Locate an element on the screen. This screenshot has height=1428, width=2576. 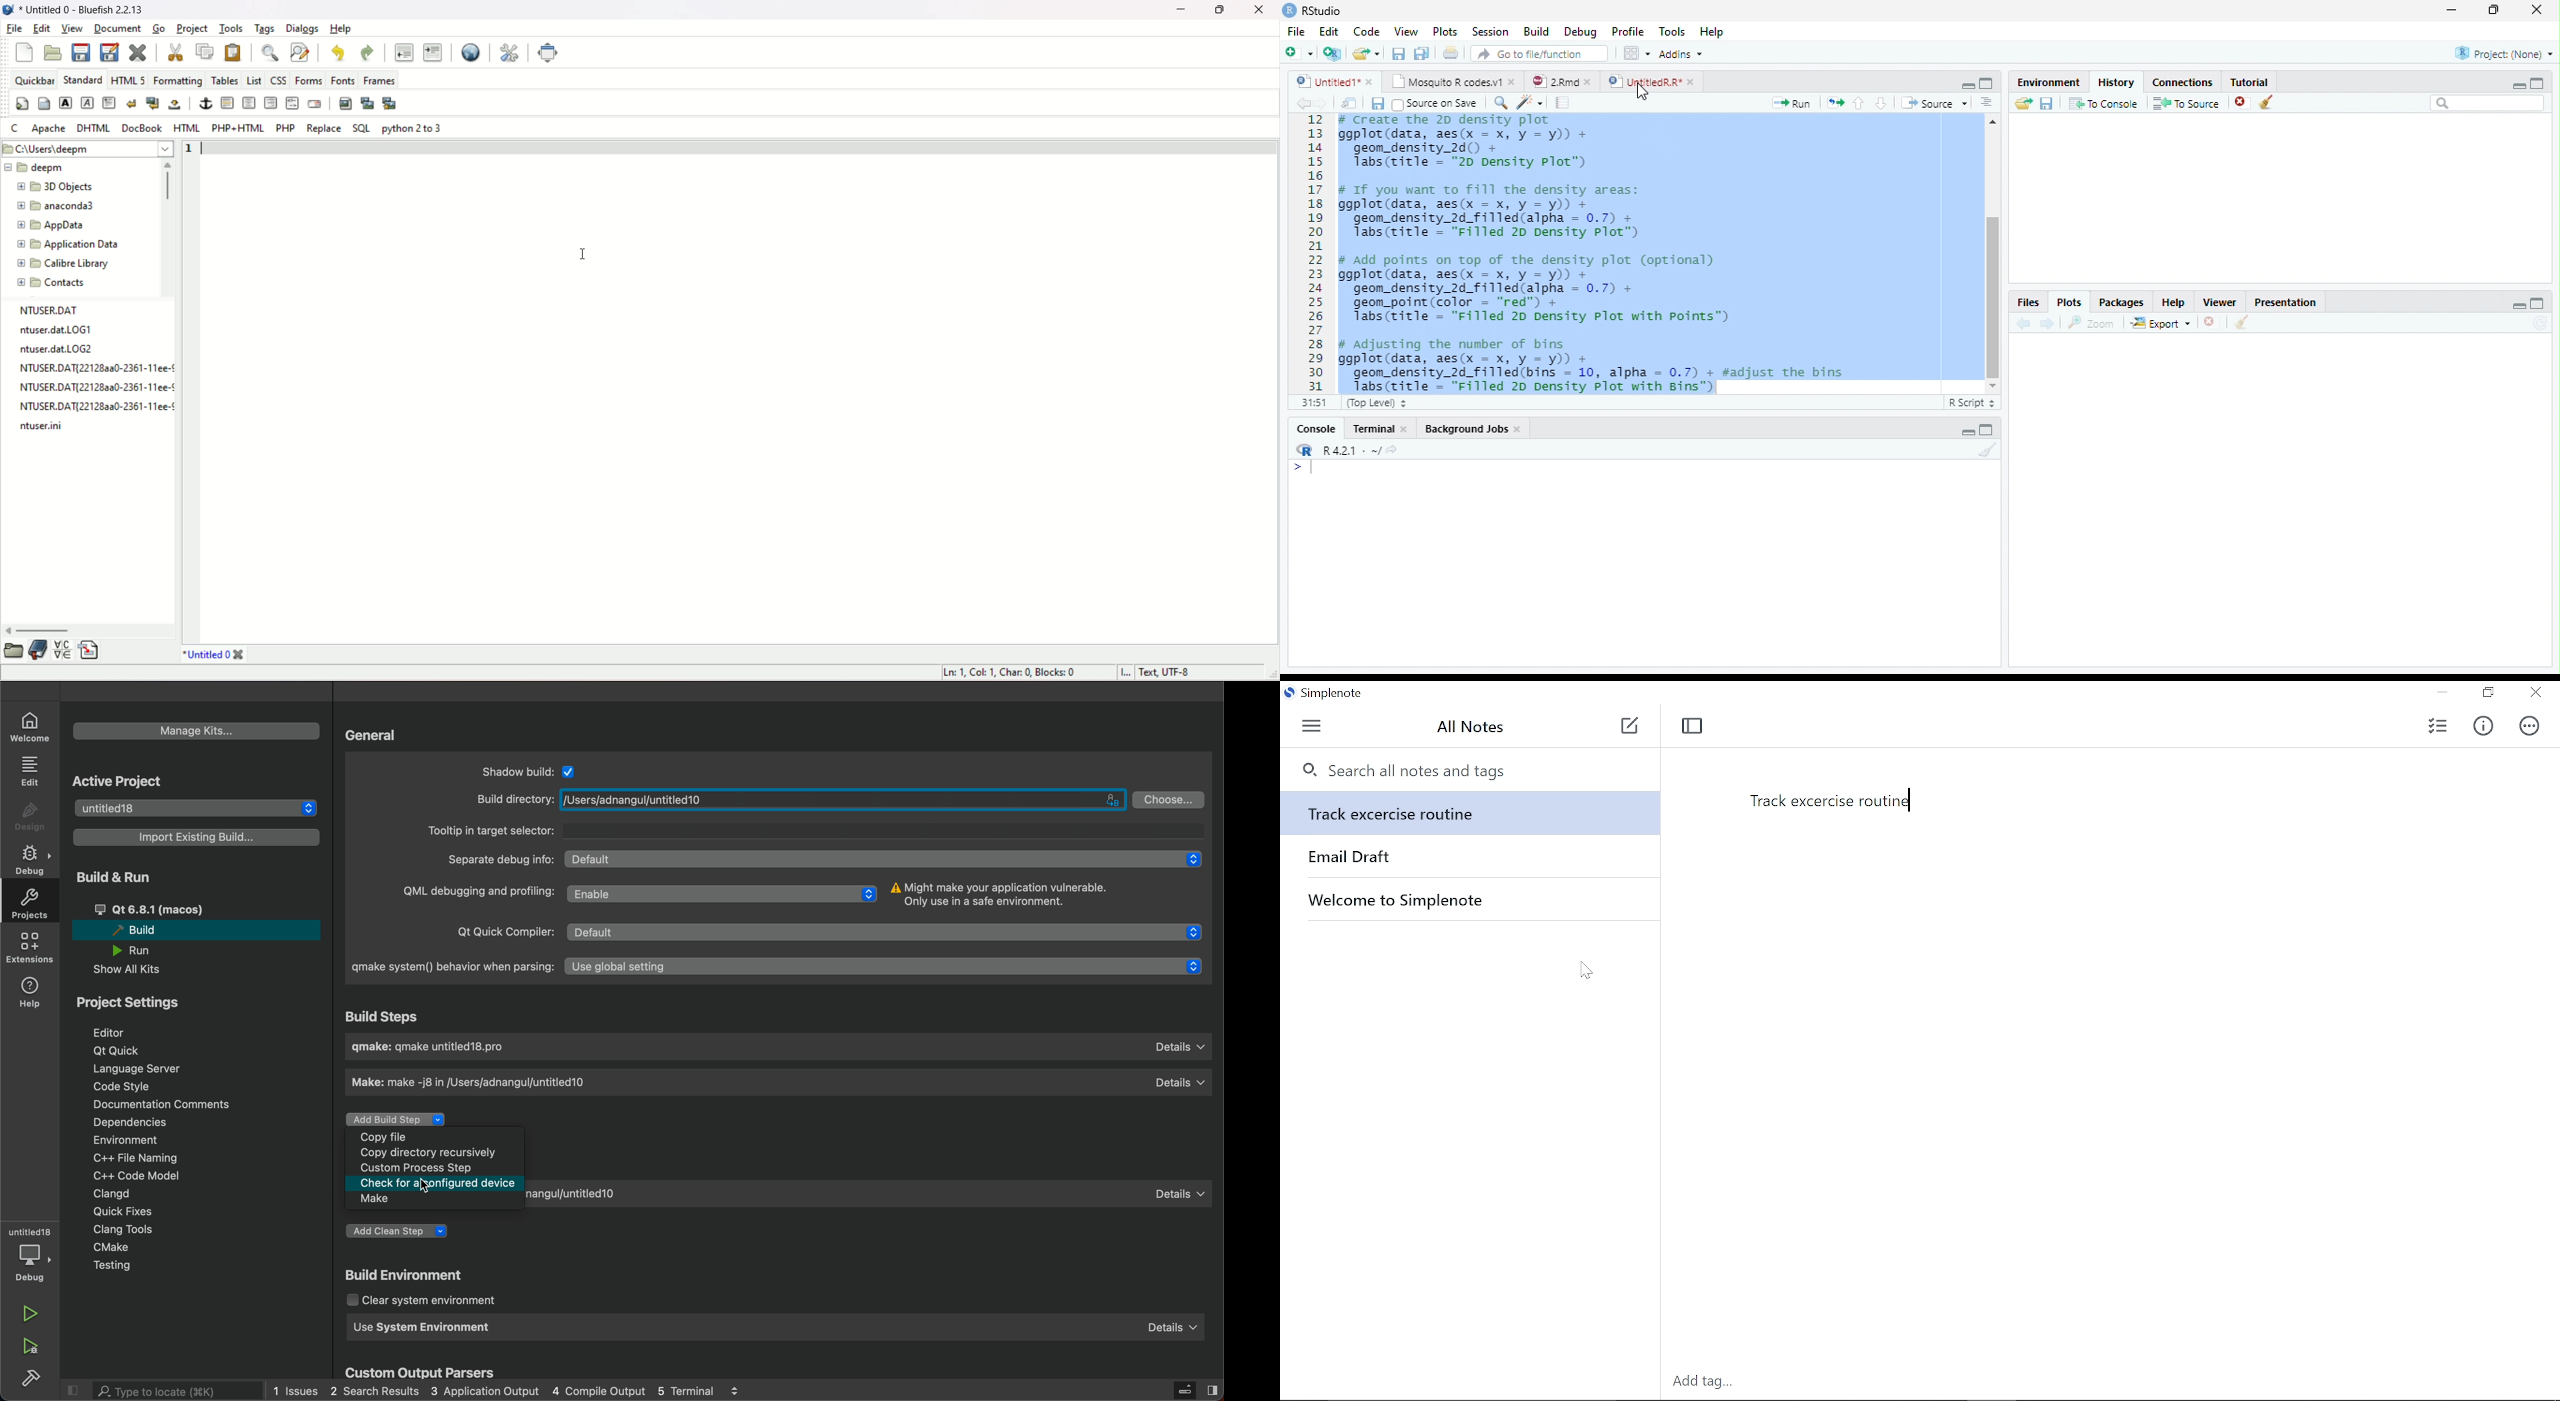
search is located at coordinates (1497, 102).